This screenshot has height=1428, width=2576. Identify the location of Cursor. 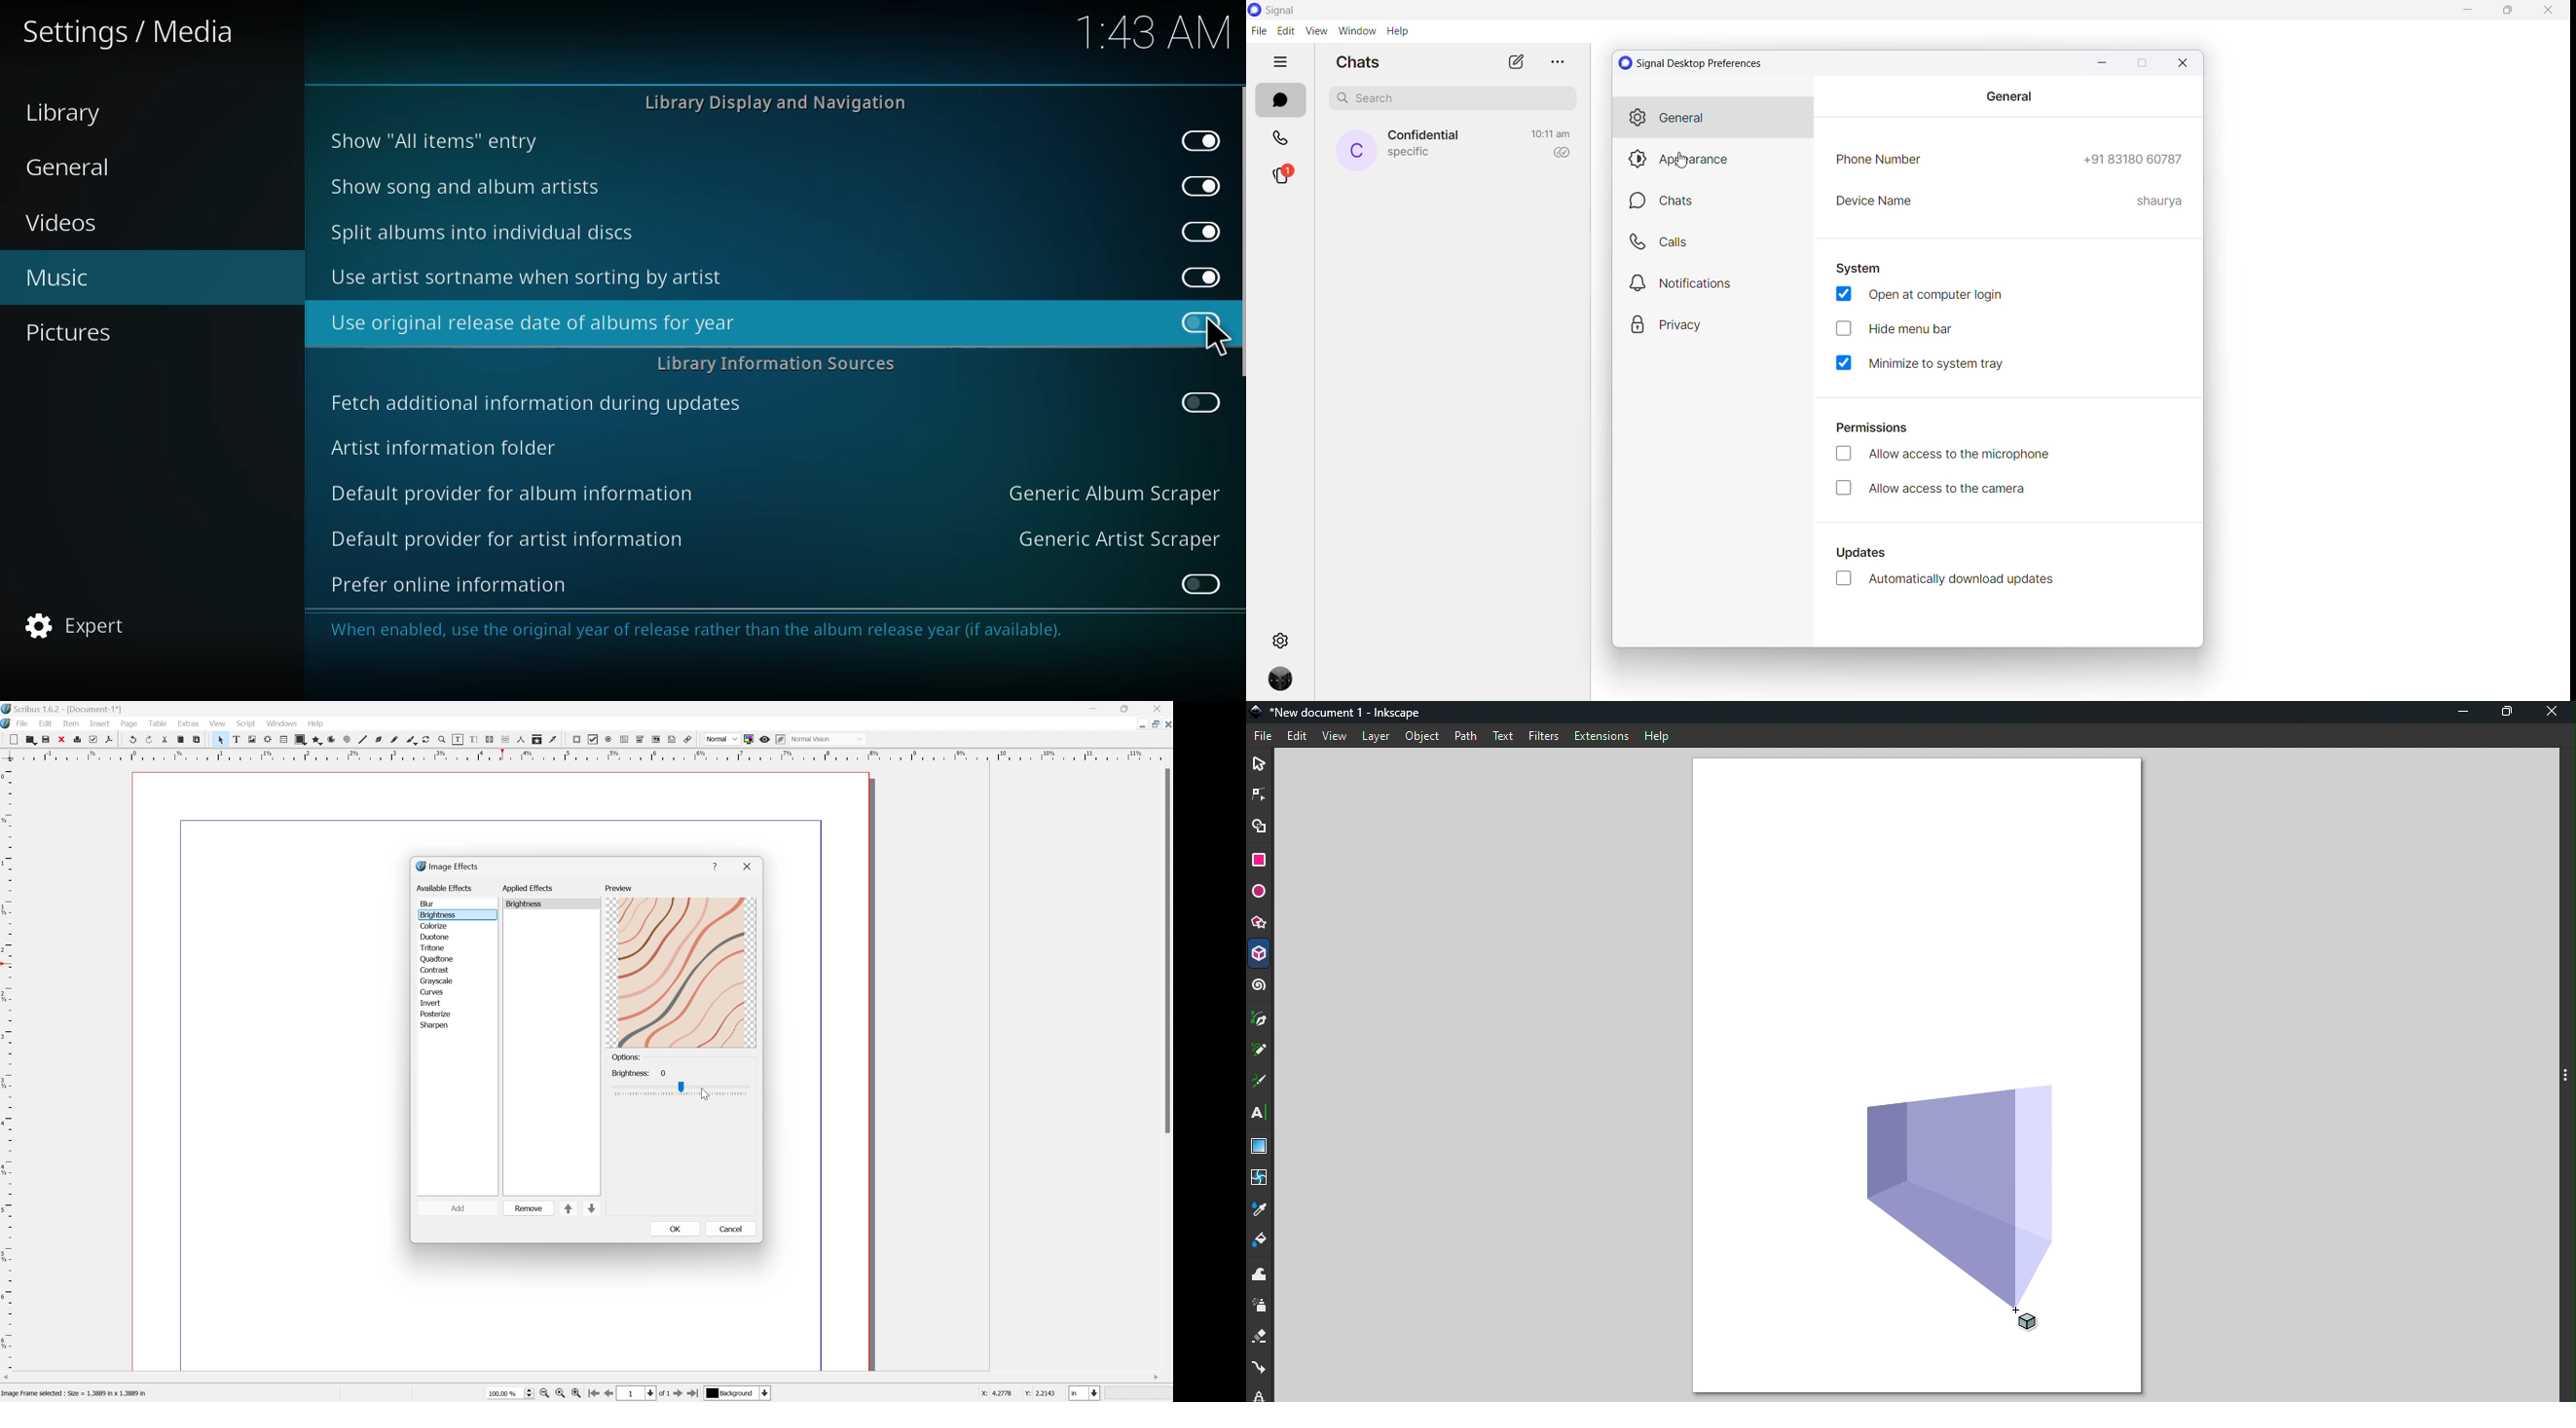
(2041, 1320).